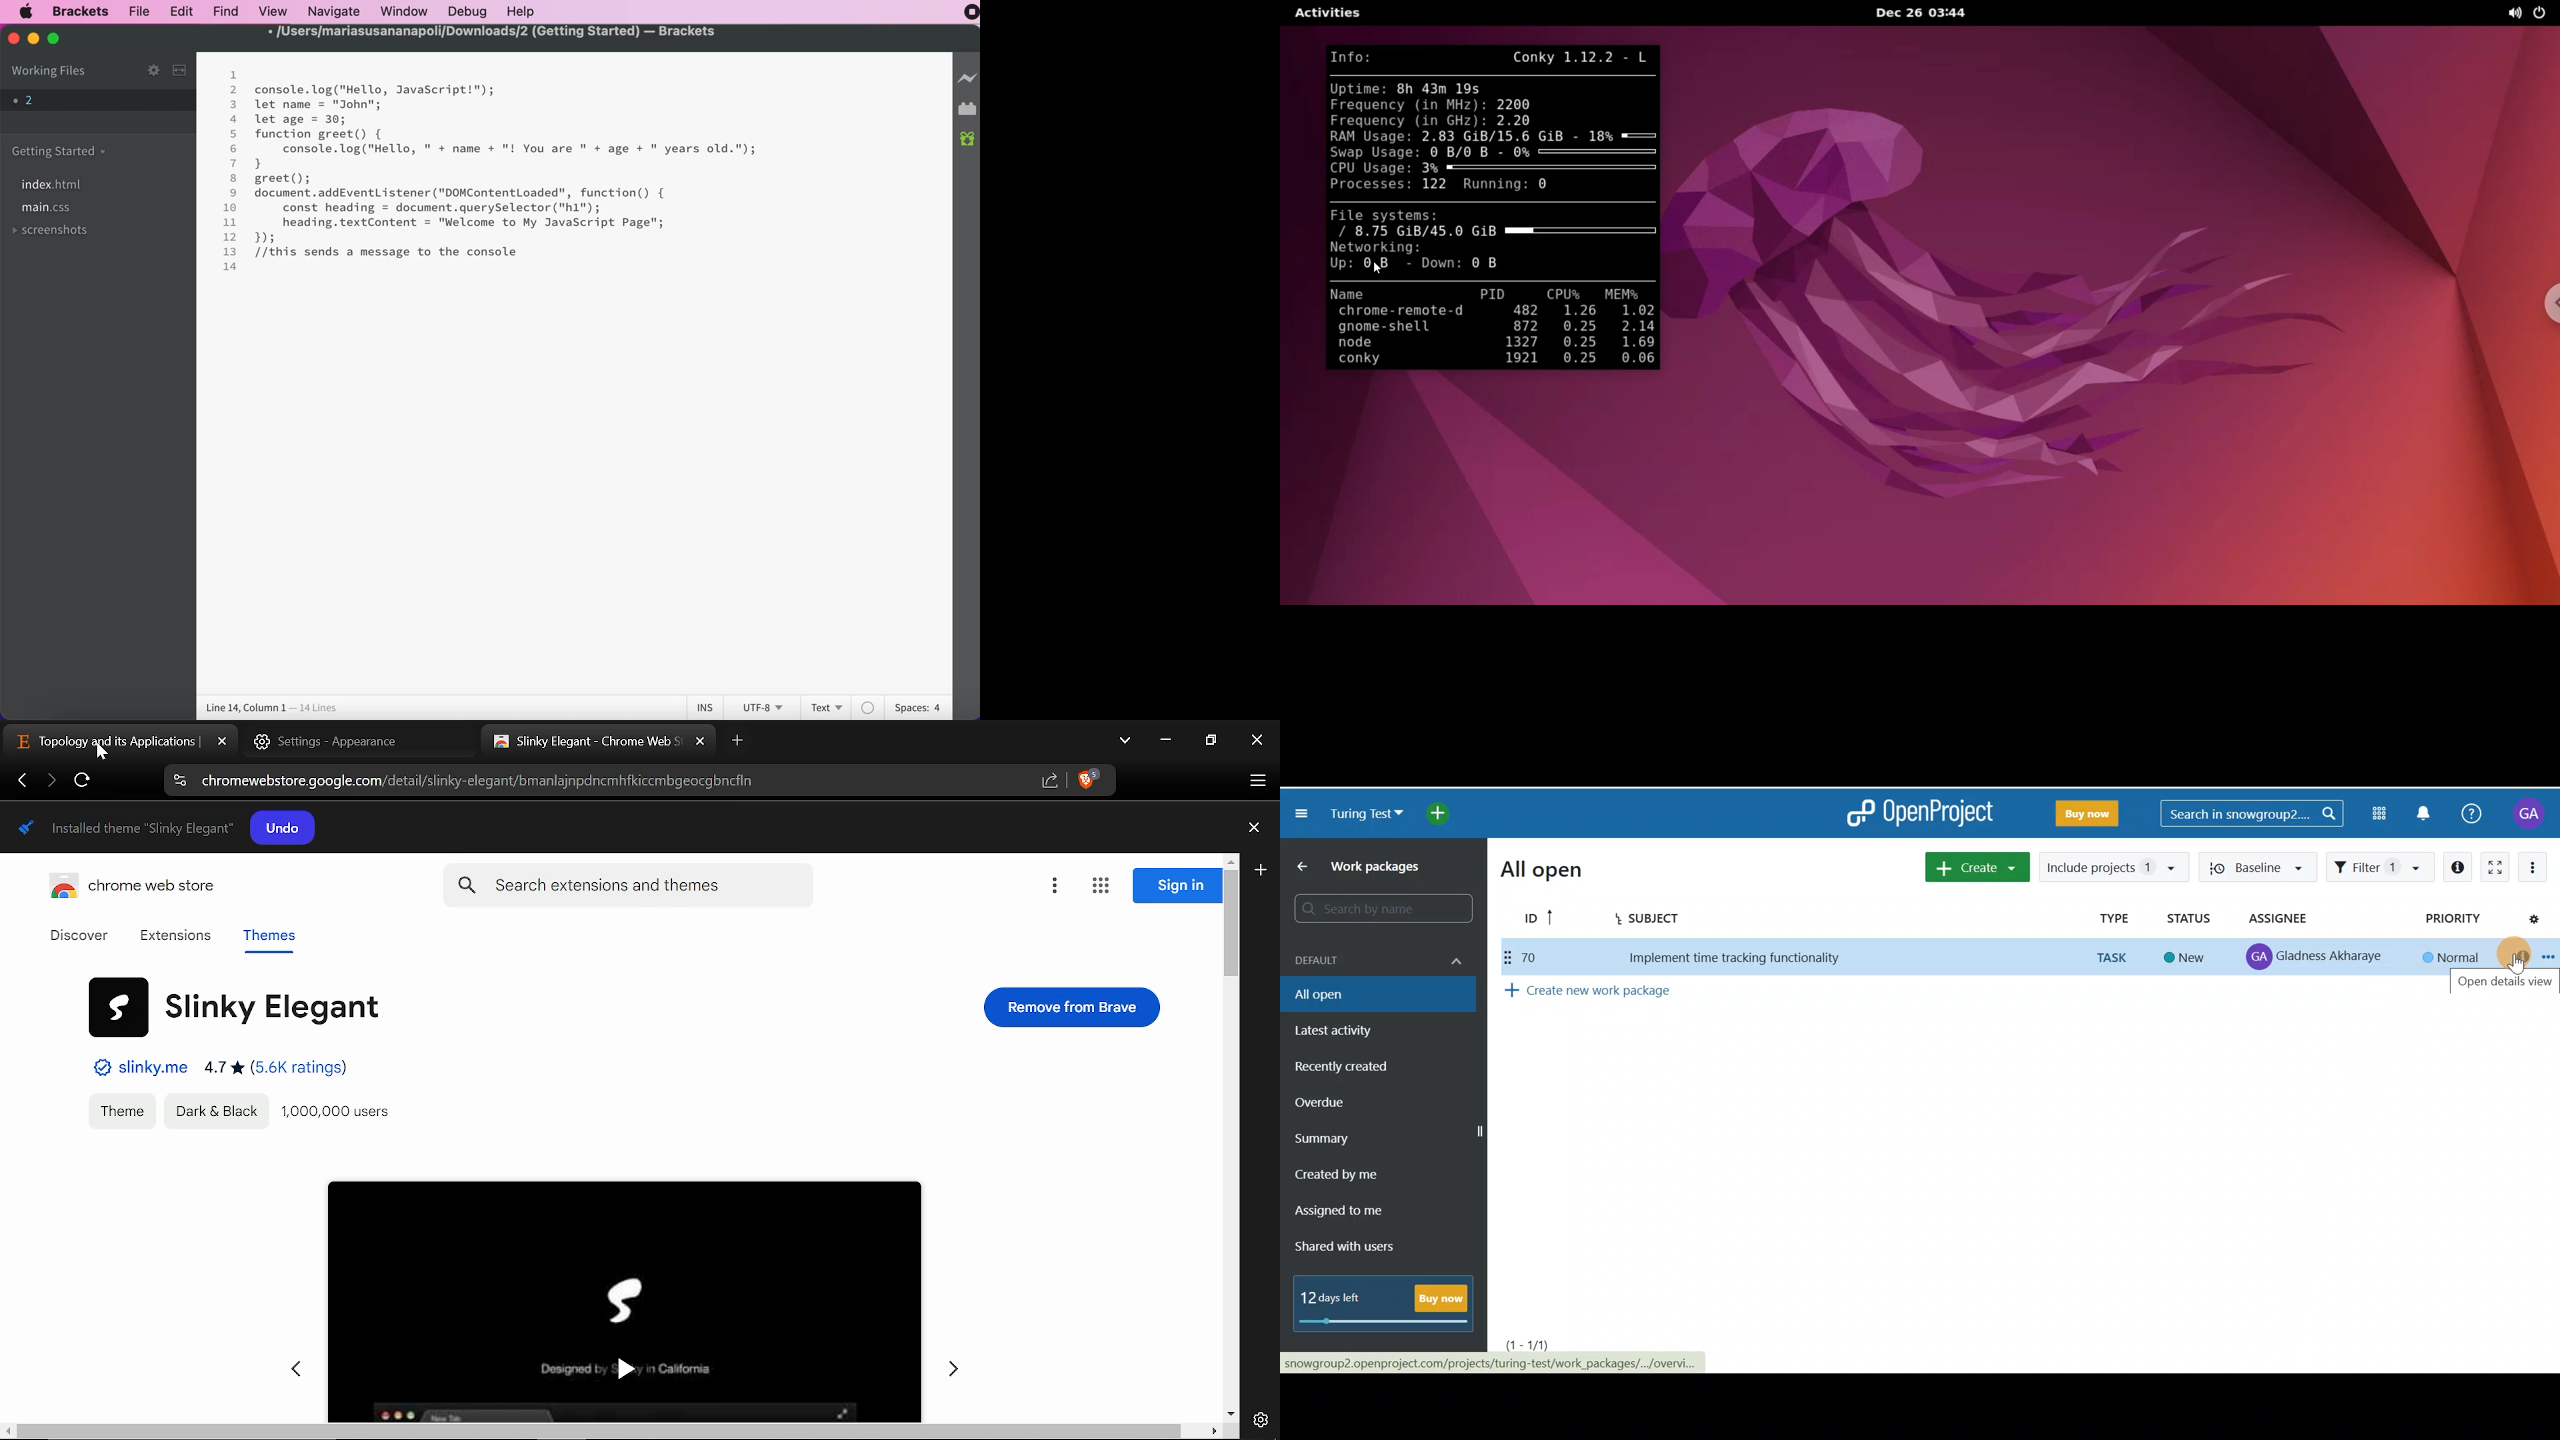  I want to click on Settings tab, so click(352, 742).